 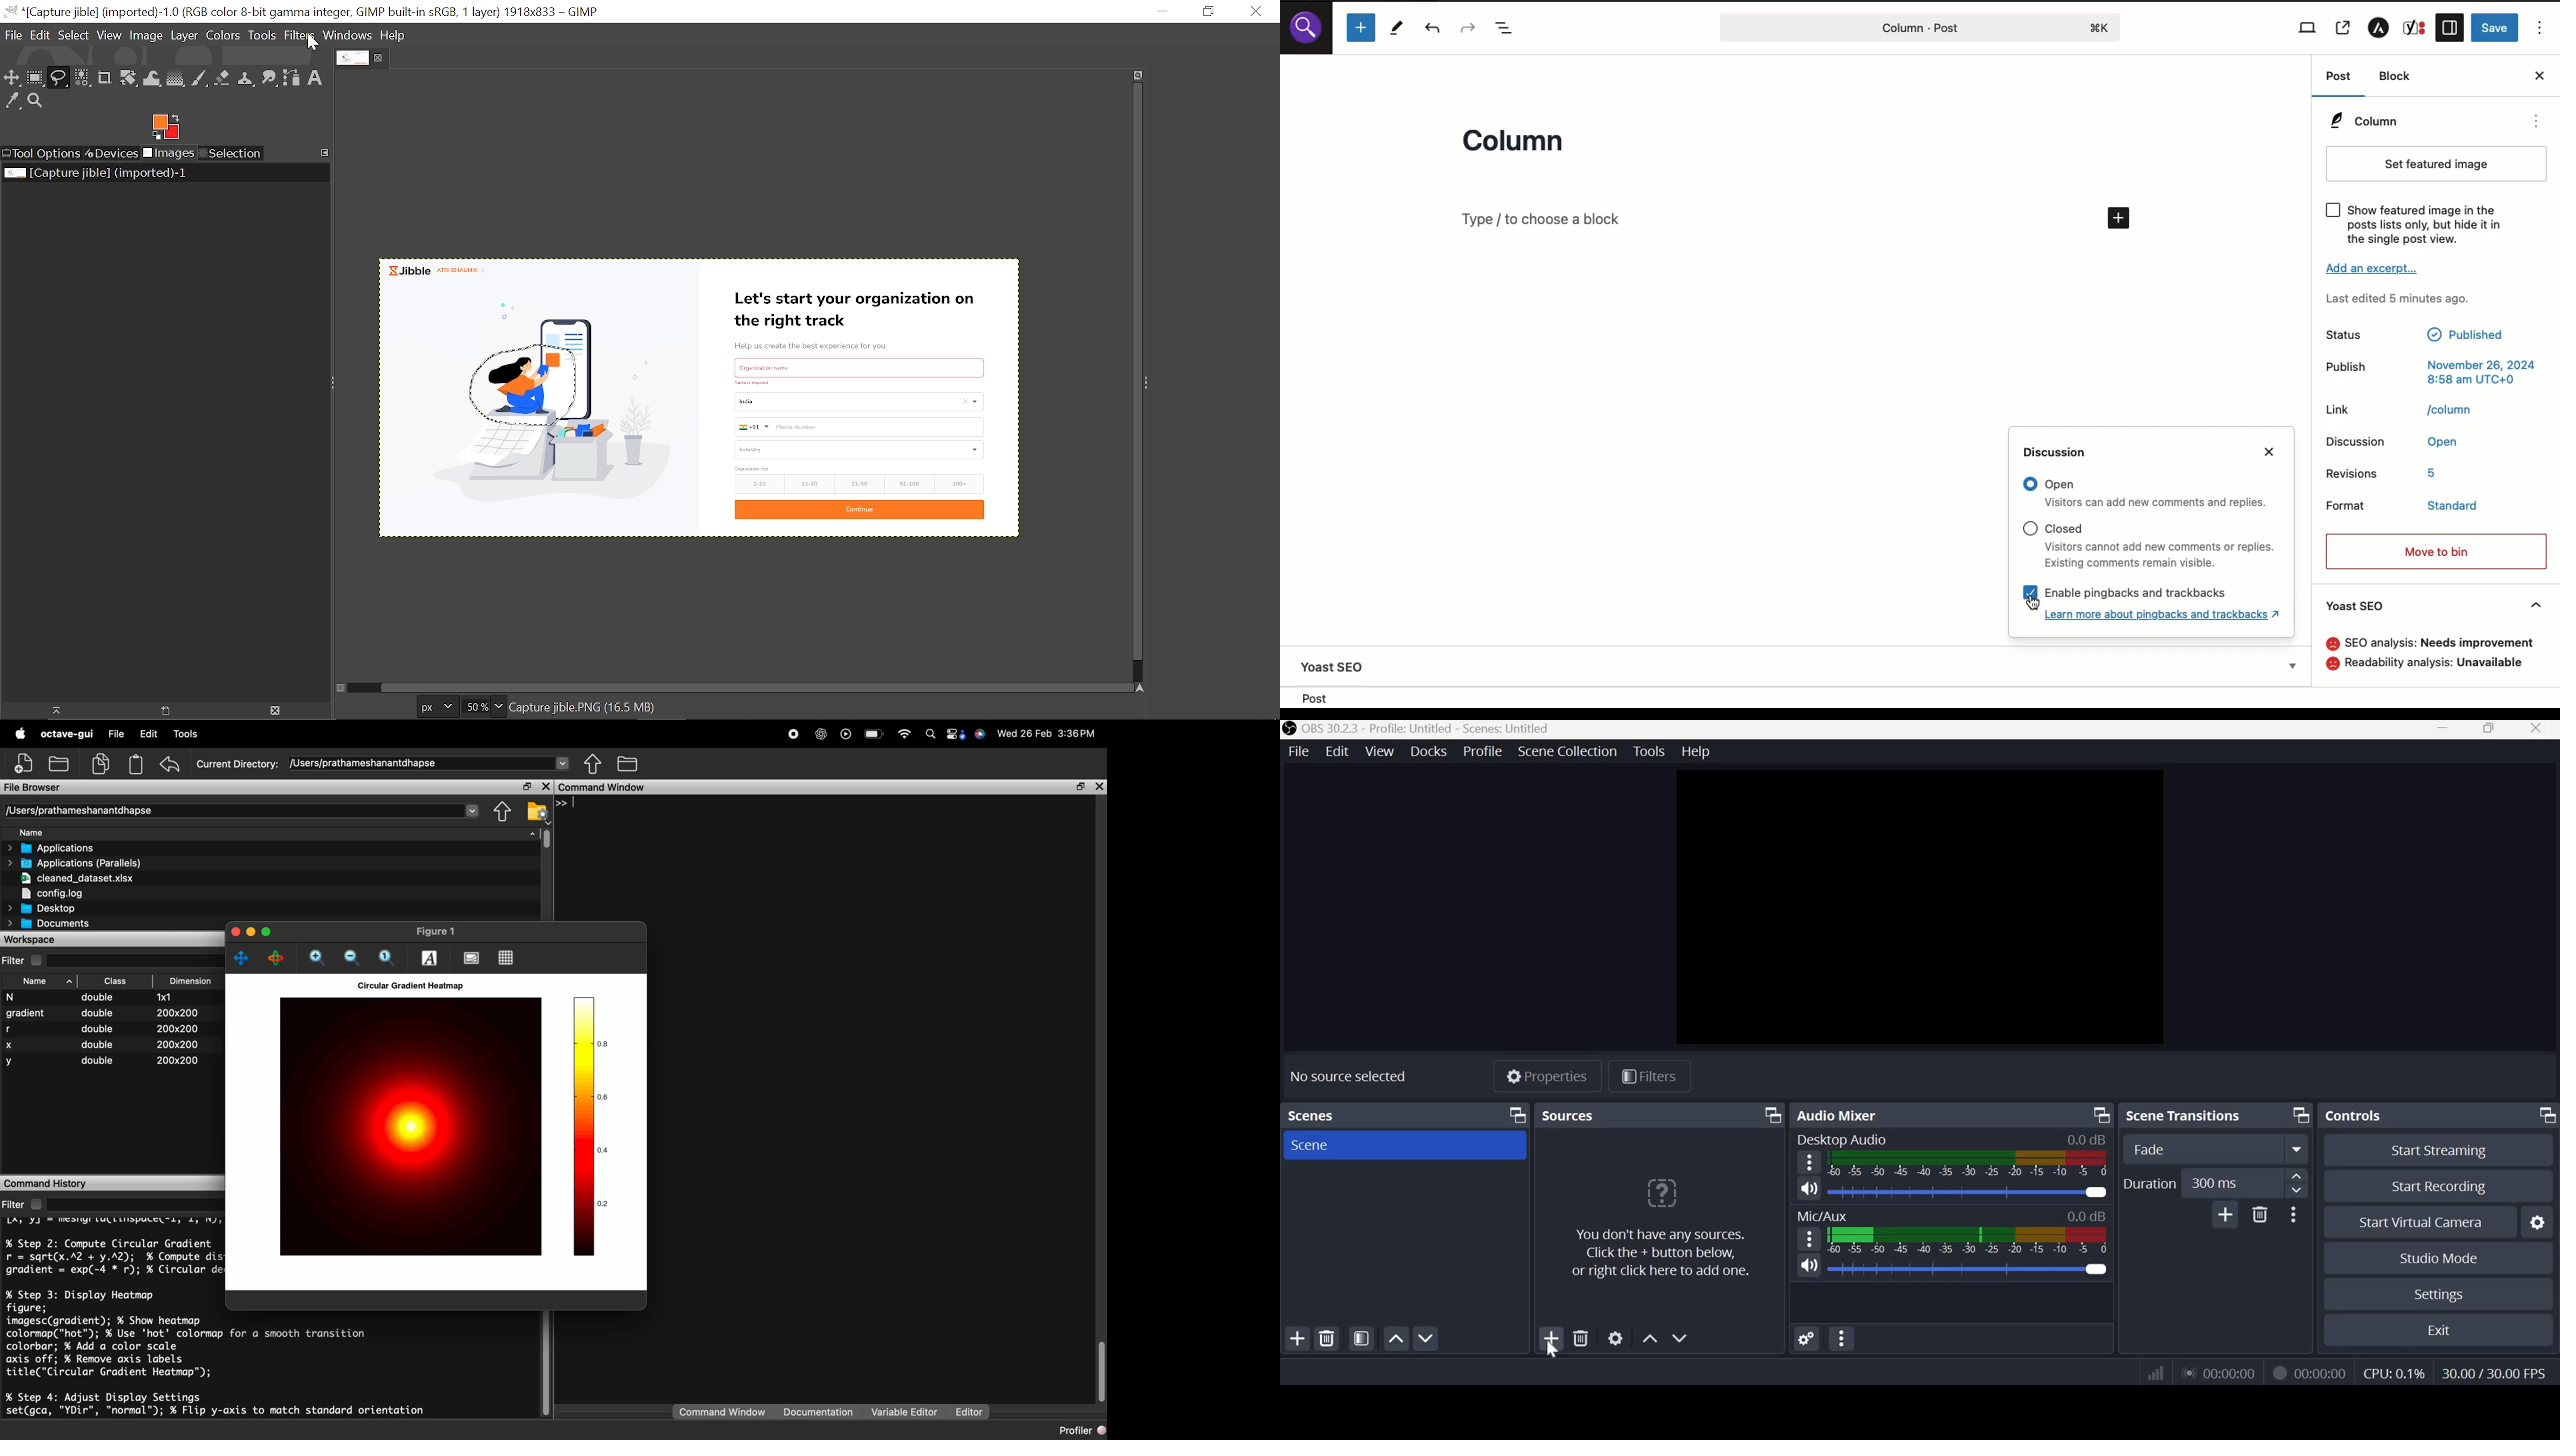 I want to click on View, so click(x=110, y=35).